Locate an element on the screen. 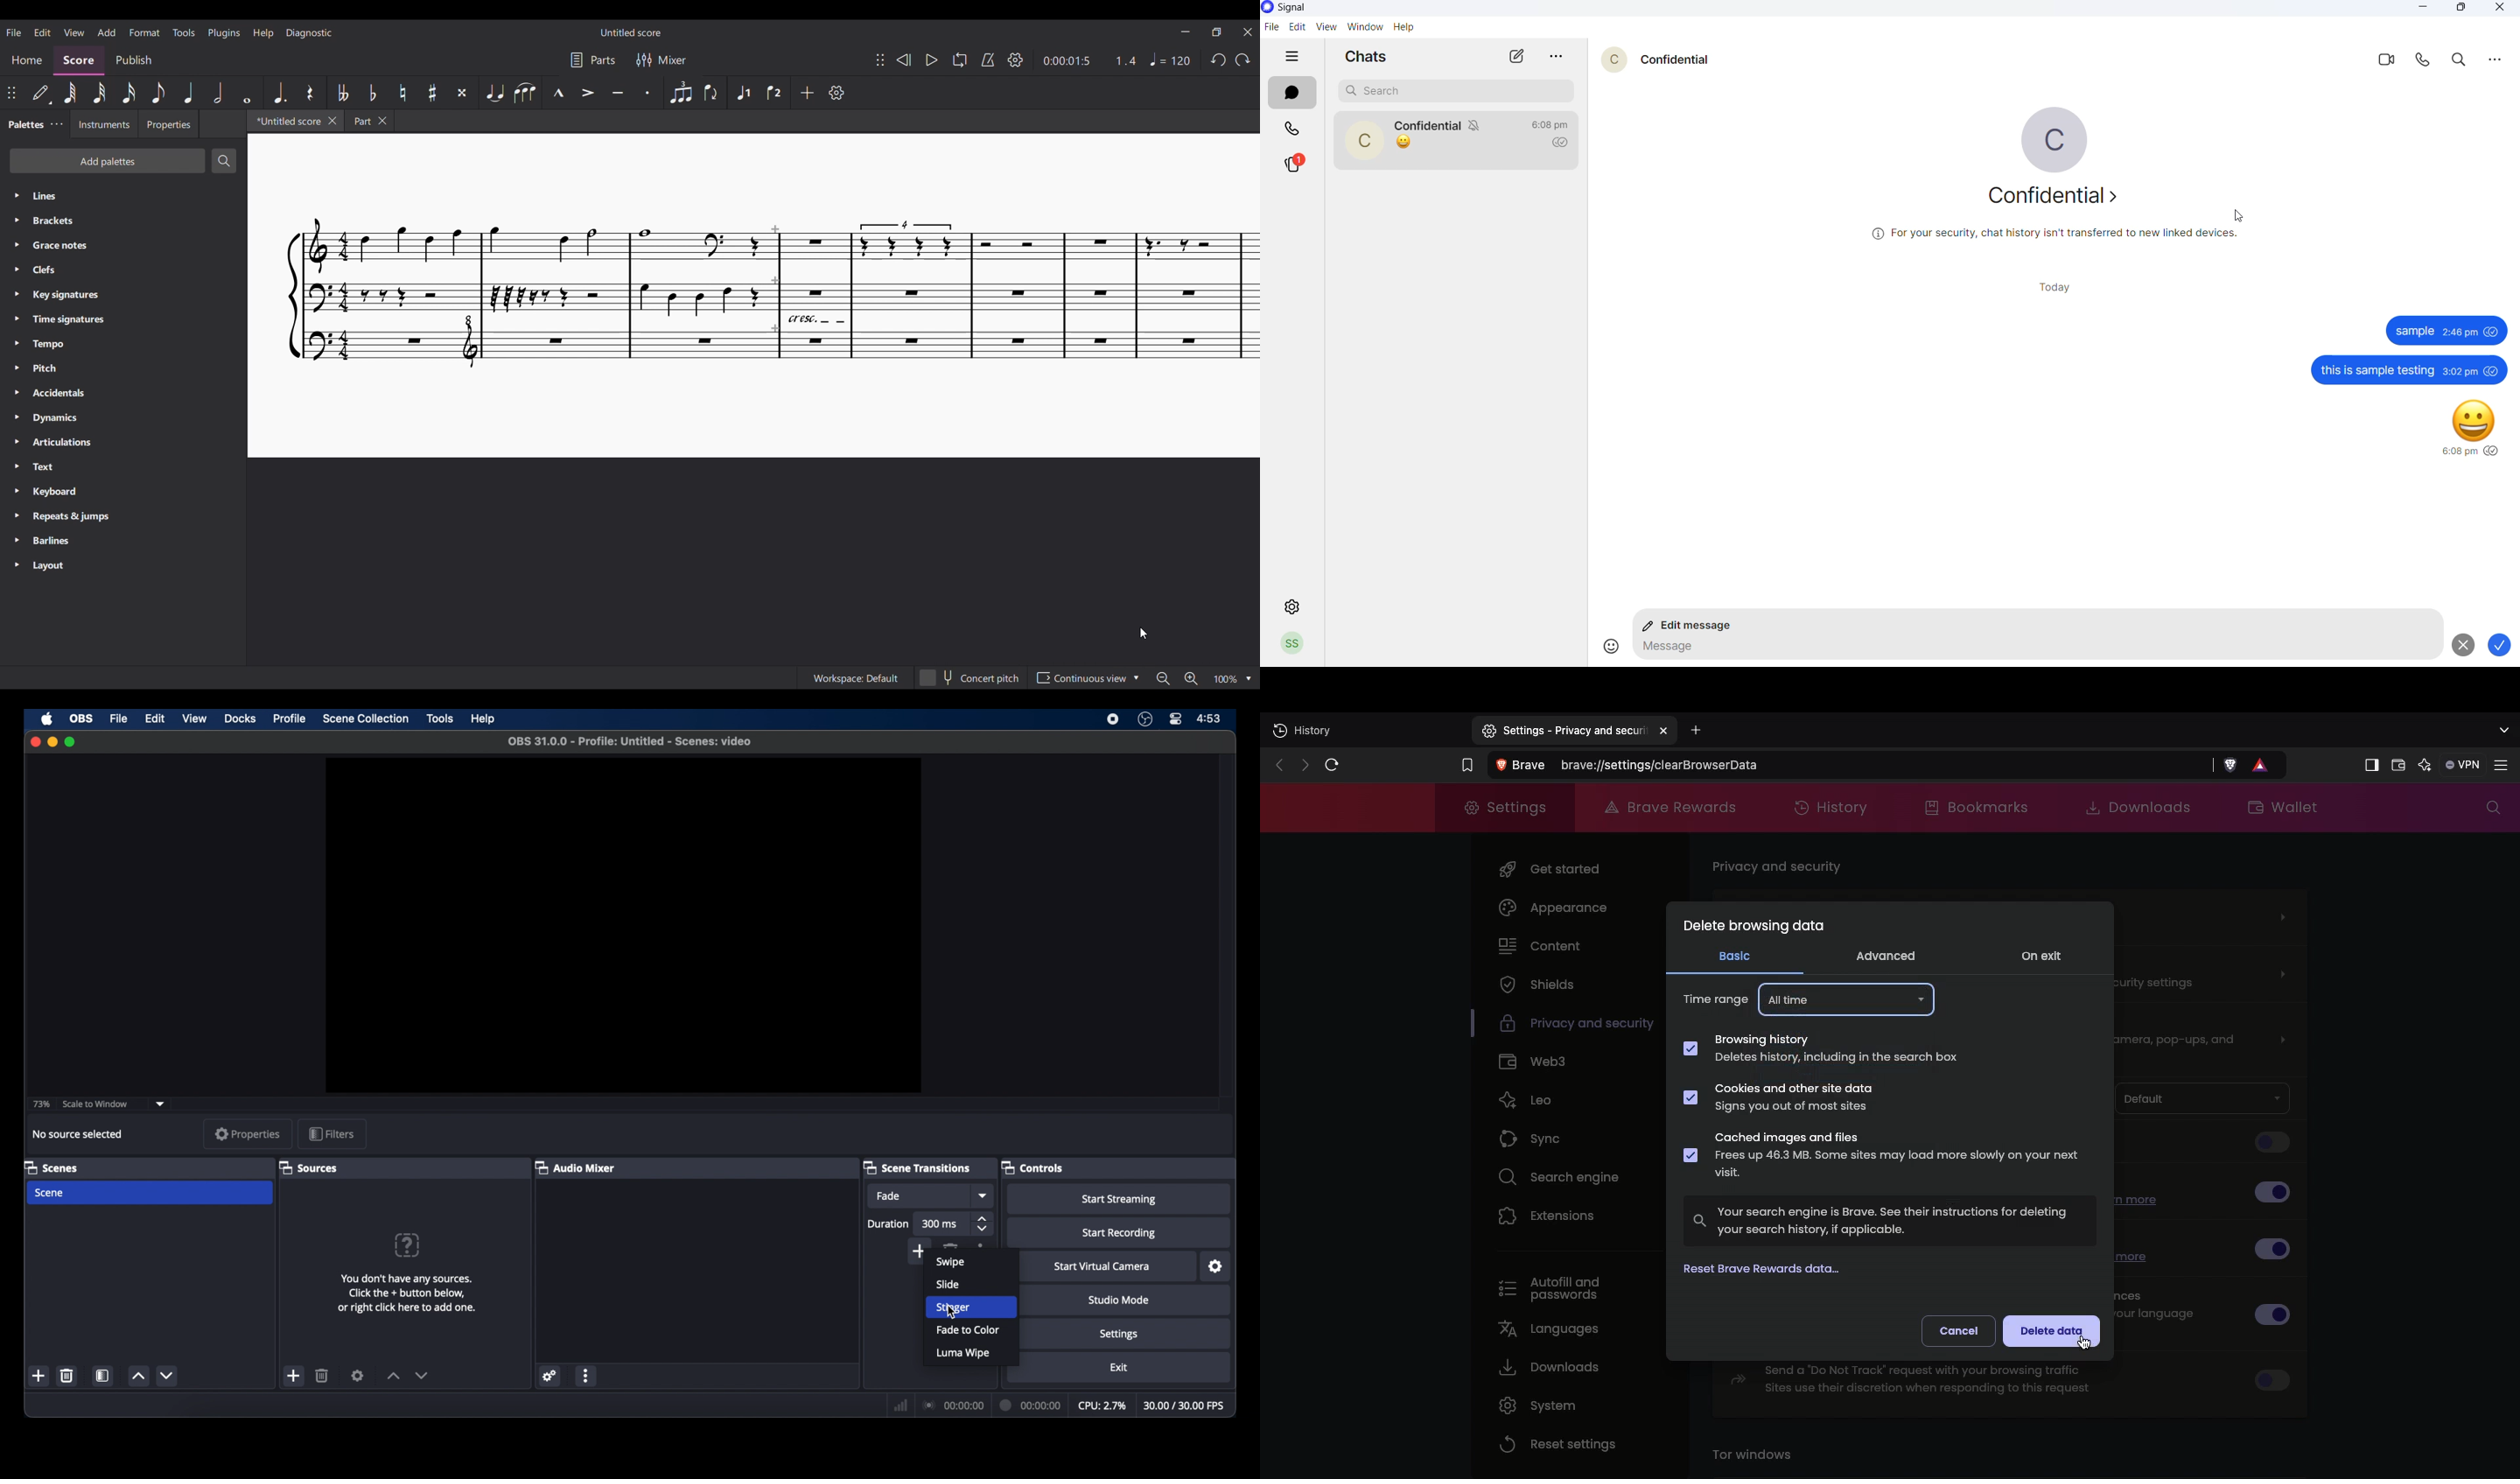 The height and width of the screenshot is (1484, 2520). Marcato is located at coordinates (558, 93).